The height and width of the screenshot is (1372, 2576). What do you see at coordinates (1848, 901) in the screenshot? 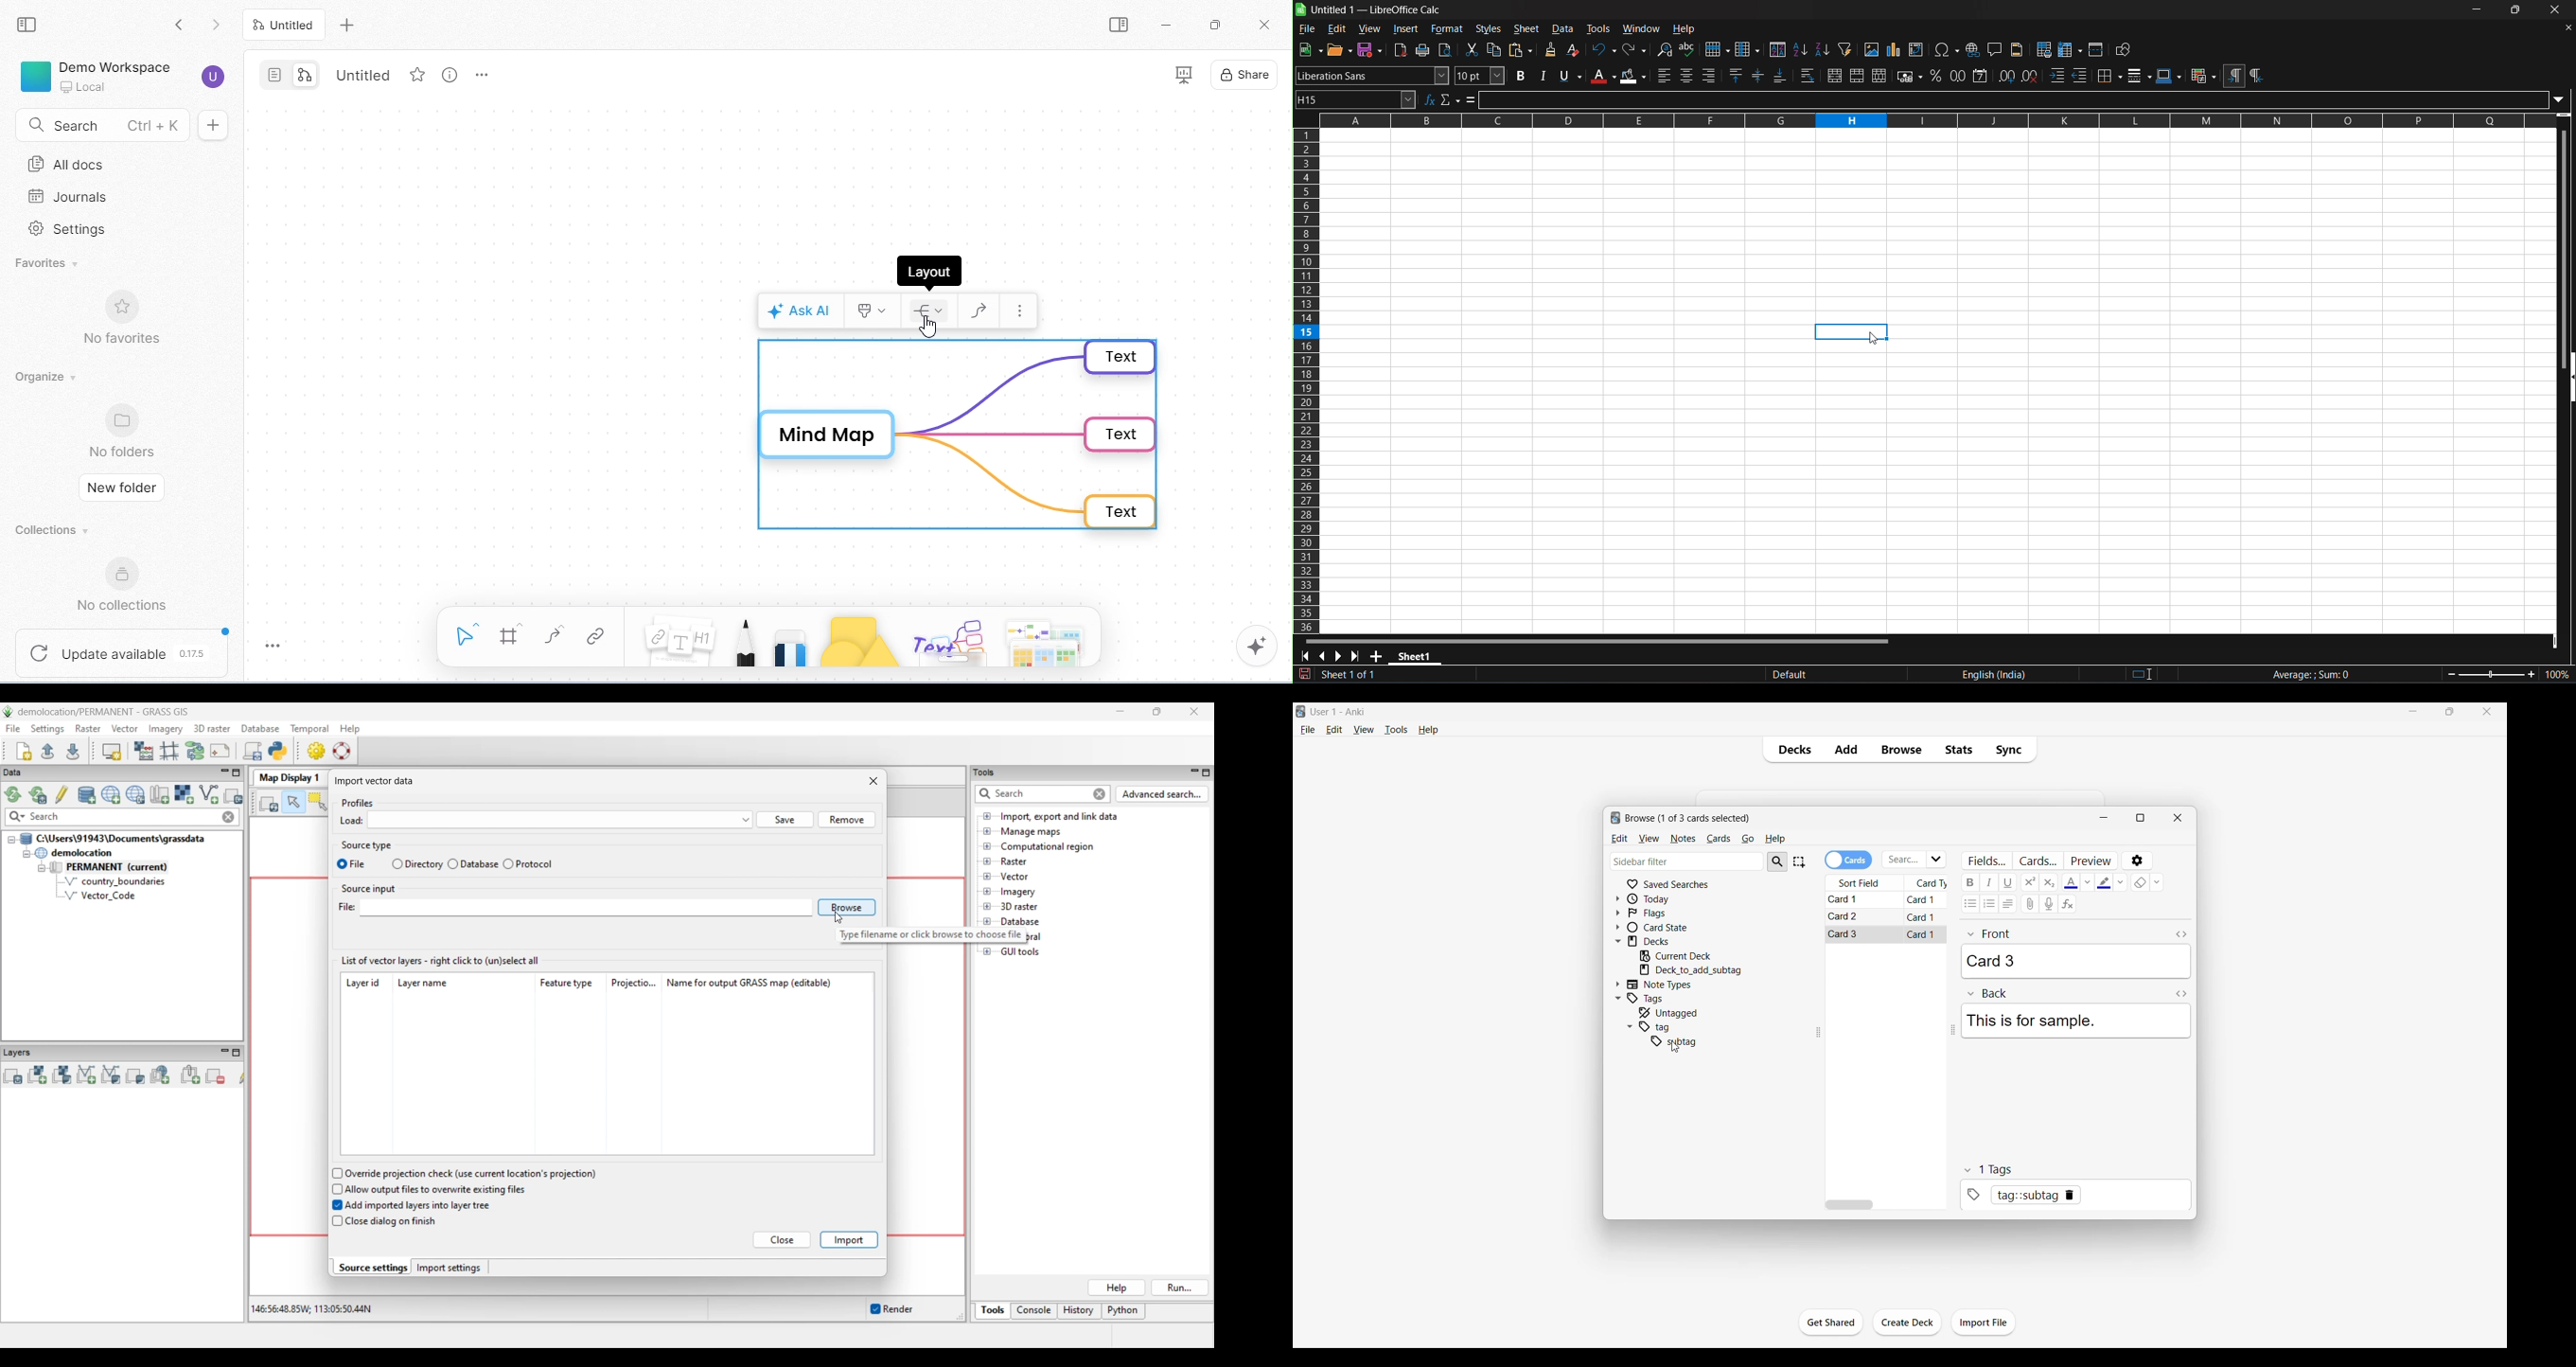
I see `Card 1` at bounding box center [1848, 901].